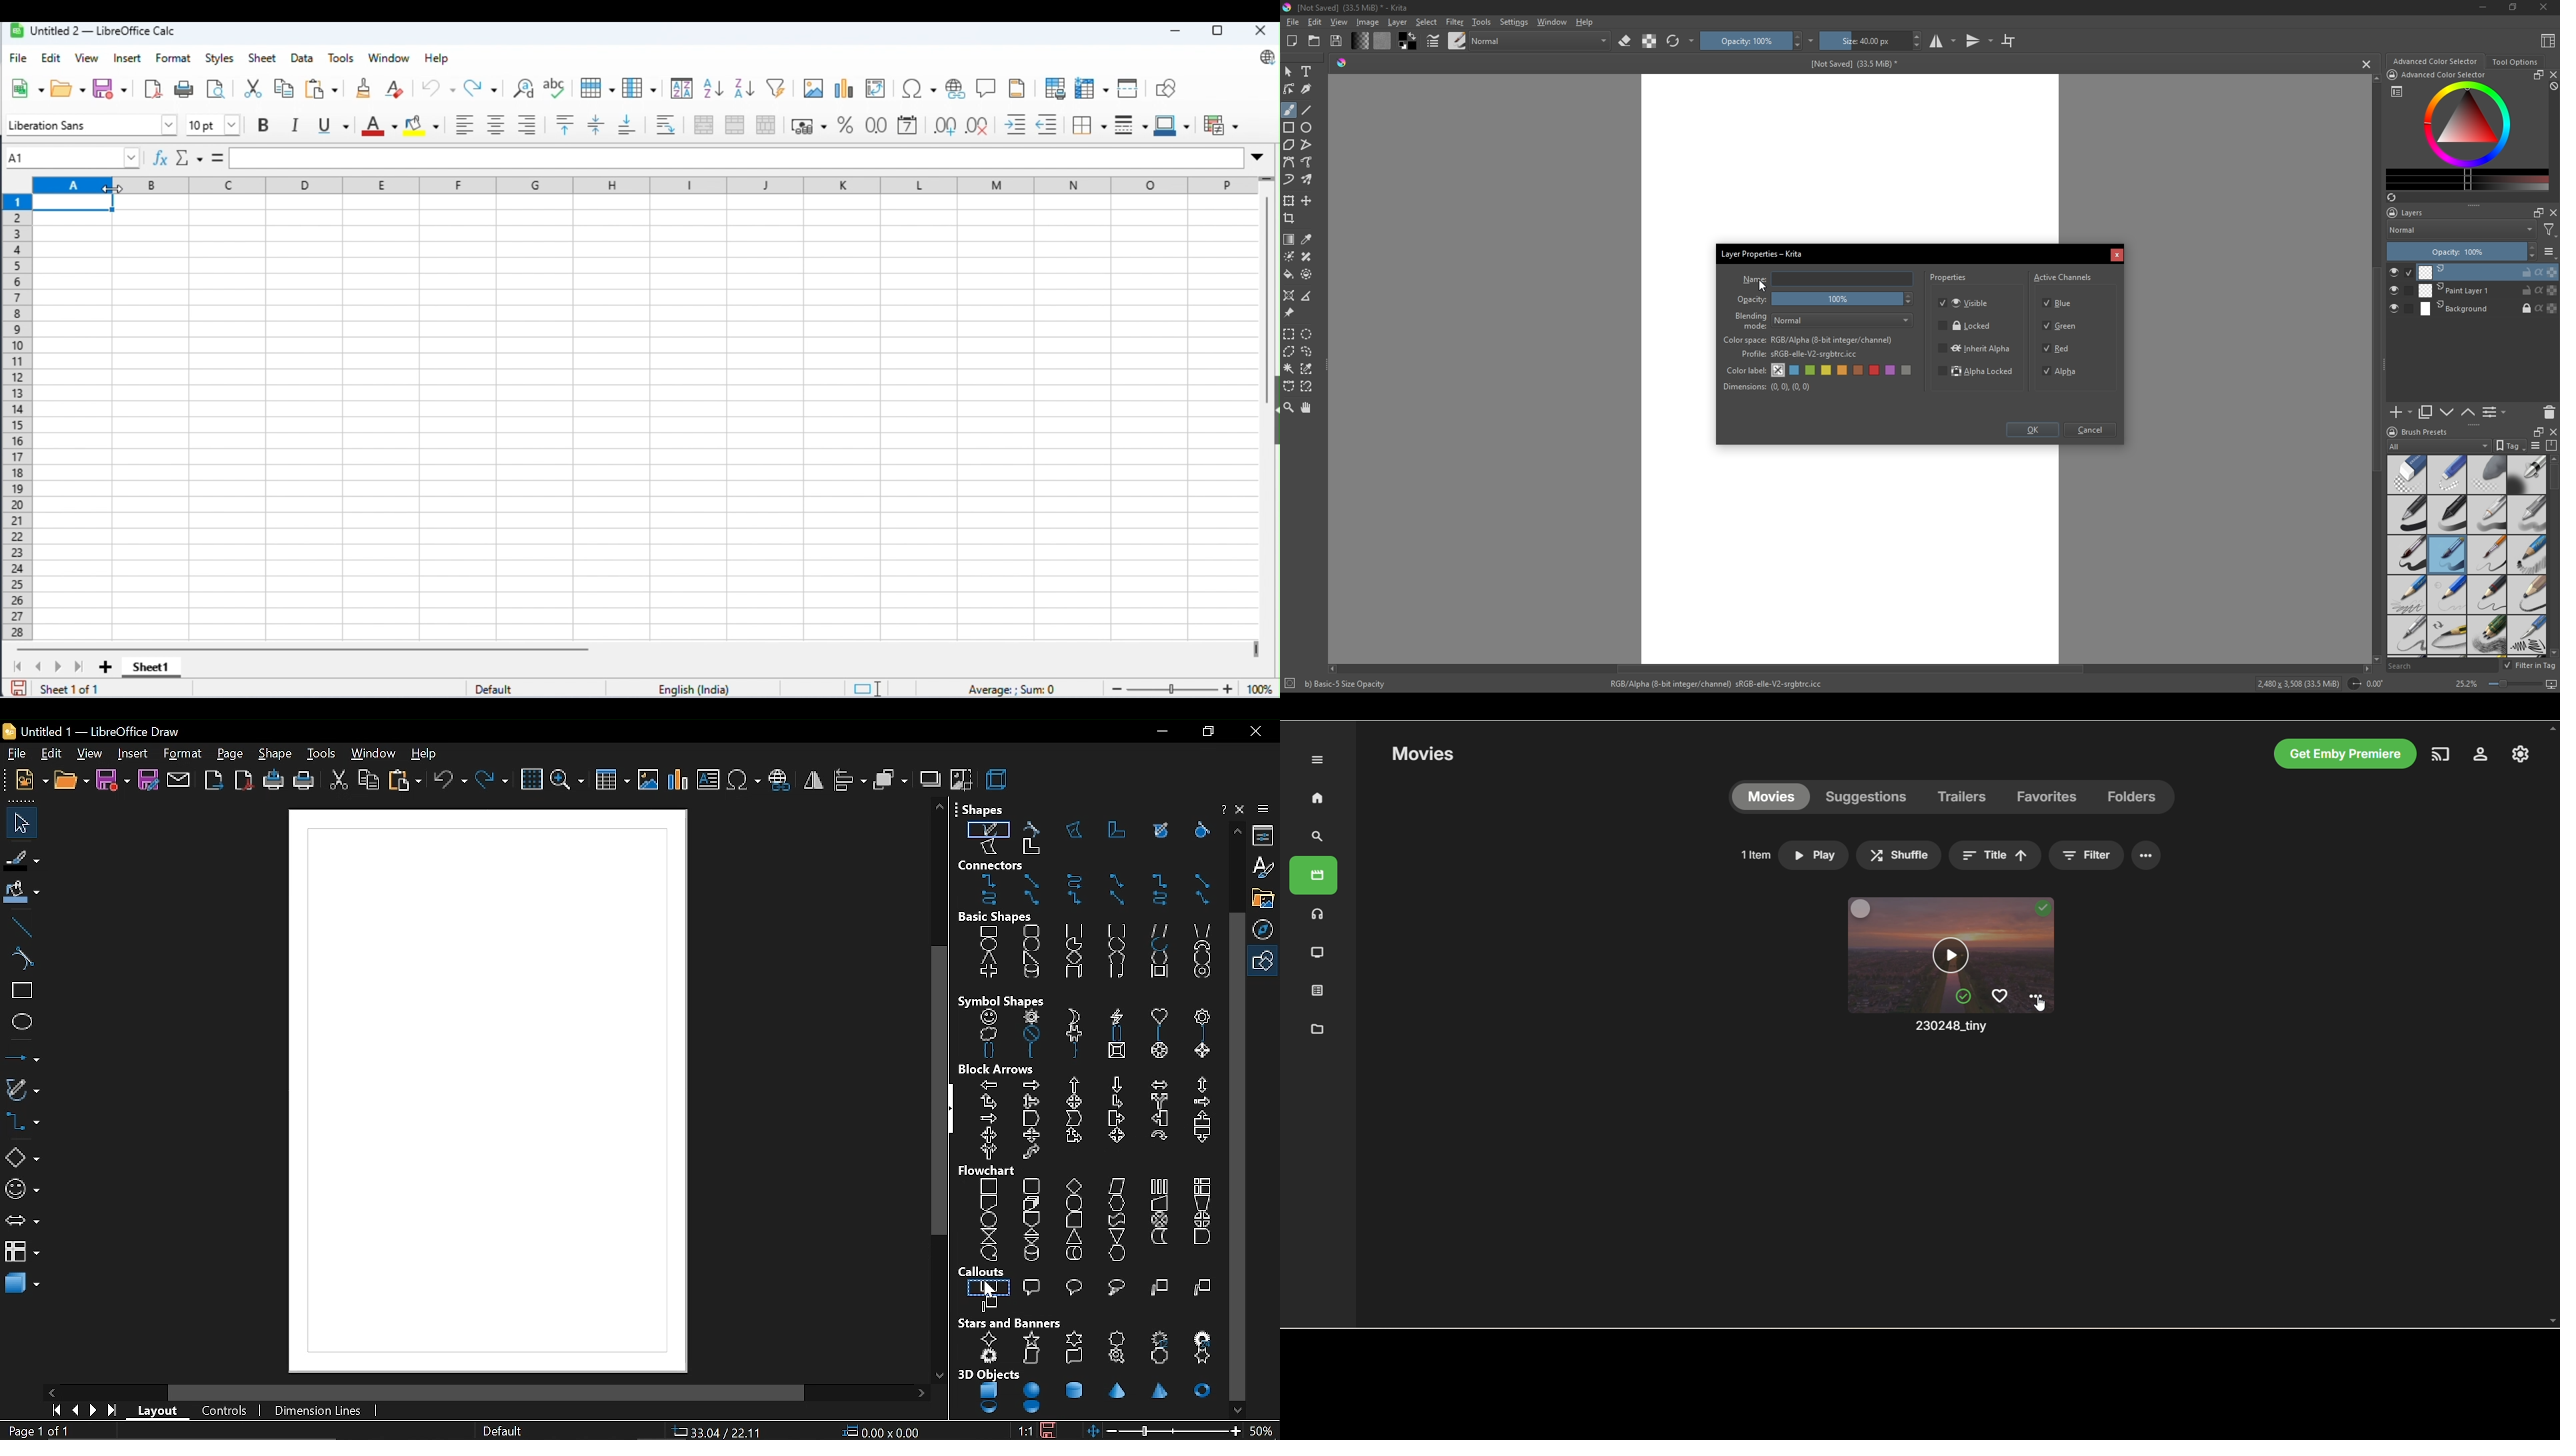  What do you see at coordinates (1031, 901) in the screenshot?
I see `line connector` at bounding box center [1031, 901].